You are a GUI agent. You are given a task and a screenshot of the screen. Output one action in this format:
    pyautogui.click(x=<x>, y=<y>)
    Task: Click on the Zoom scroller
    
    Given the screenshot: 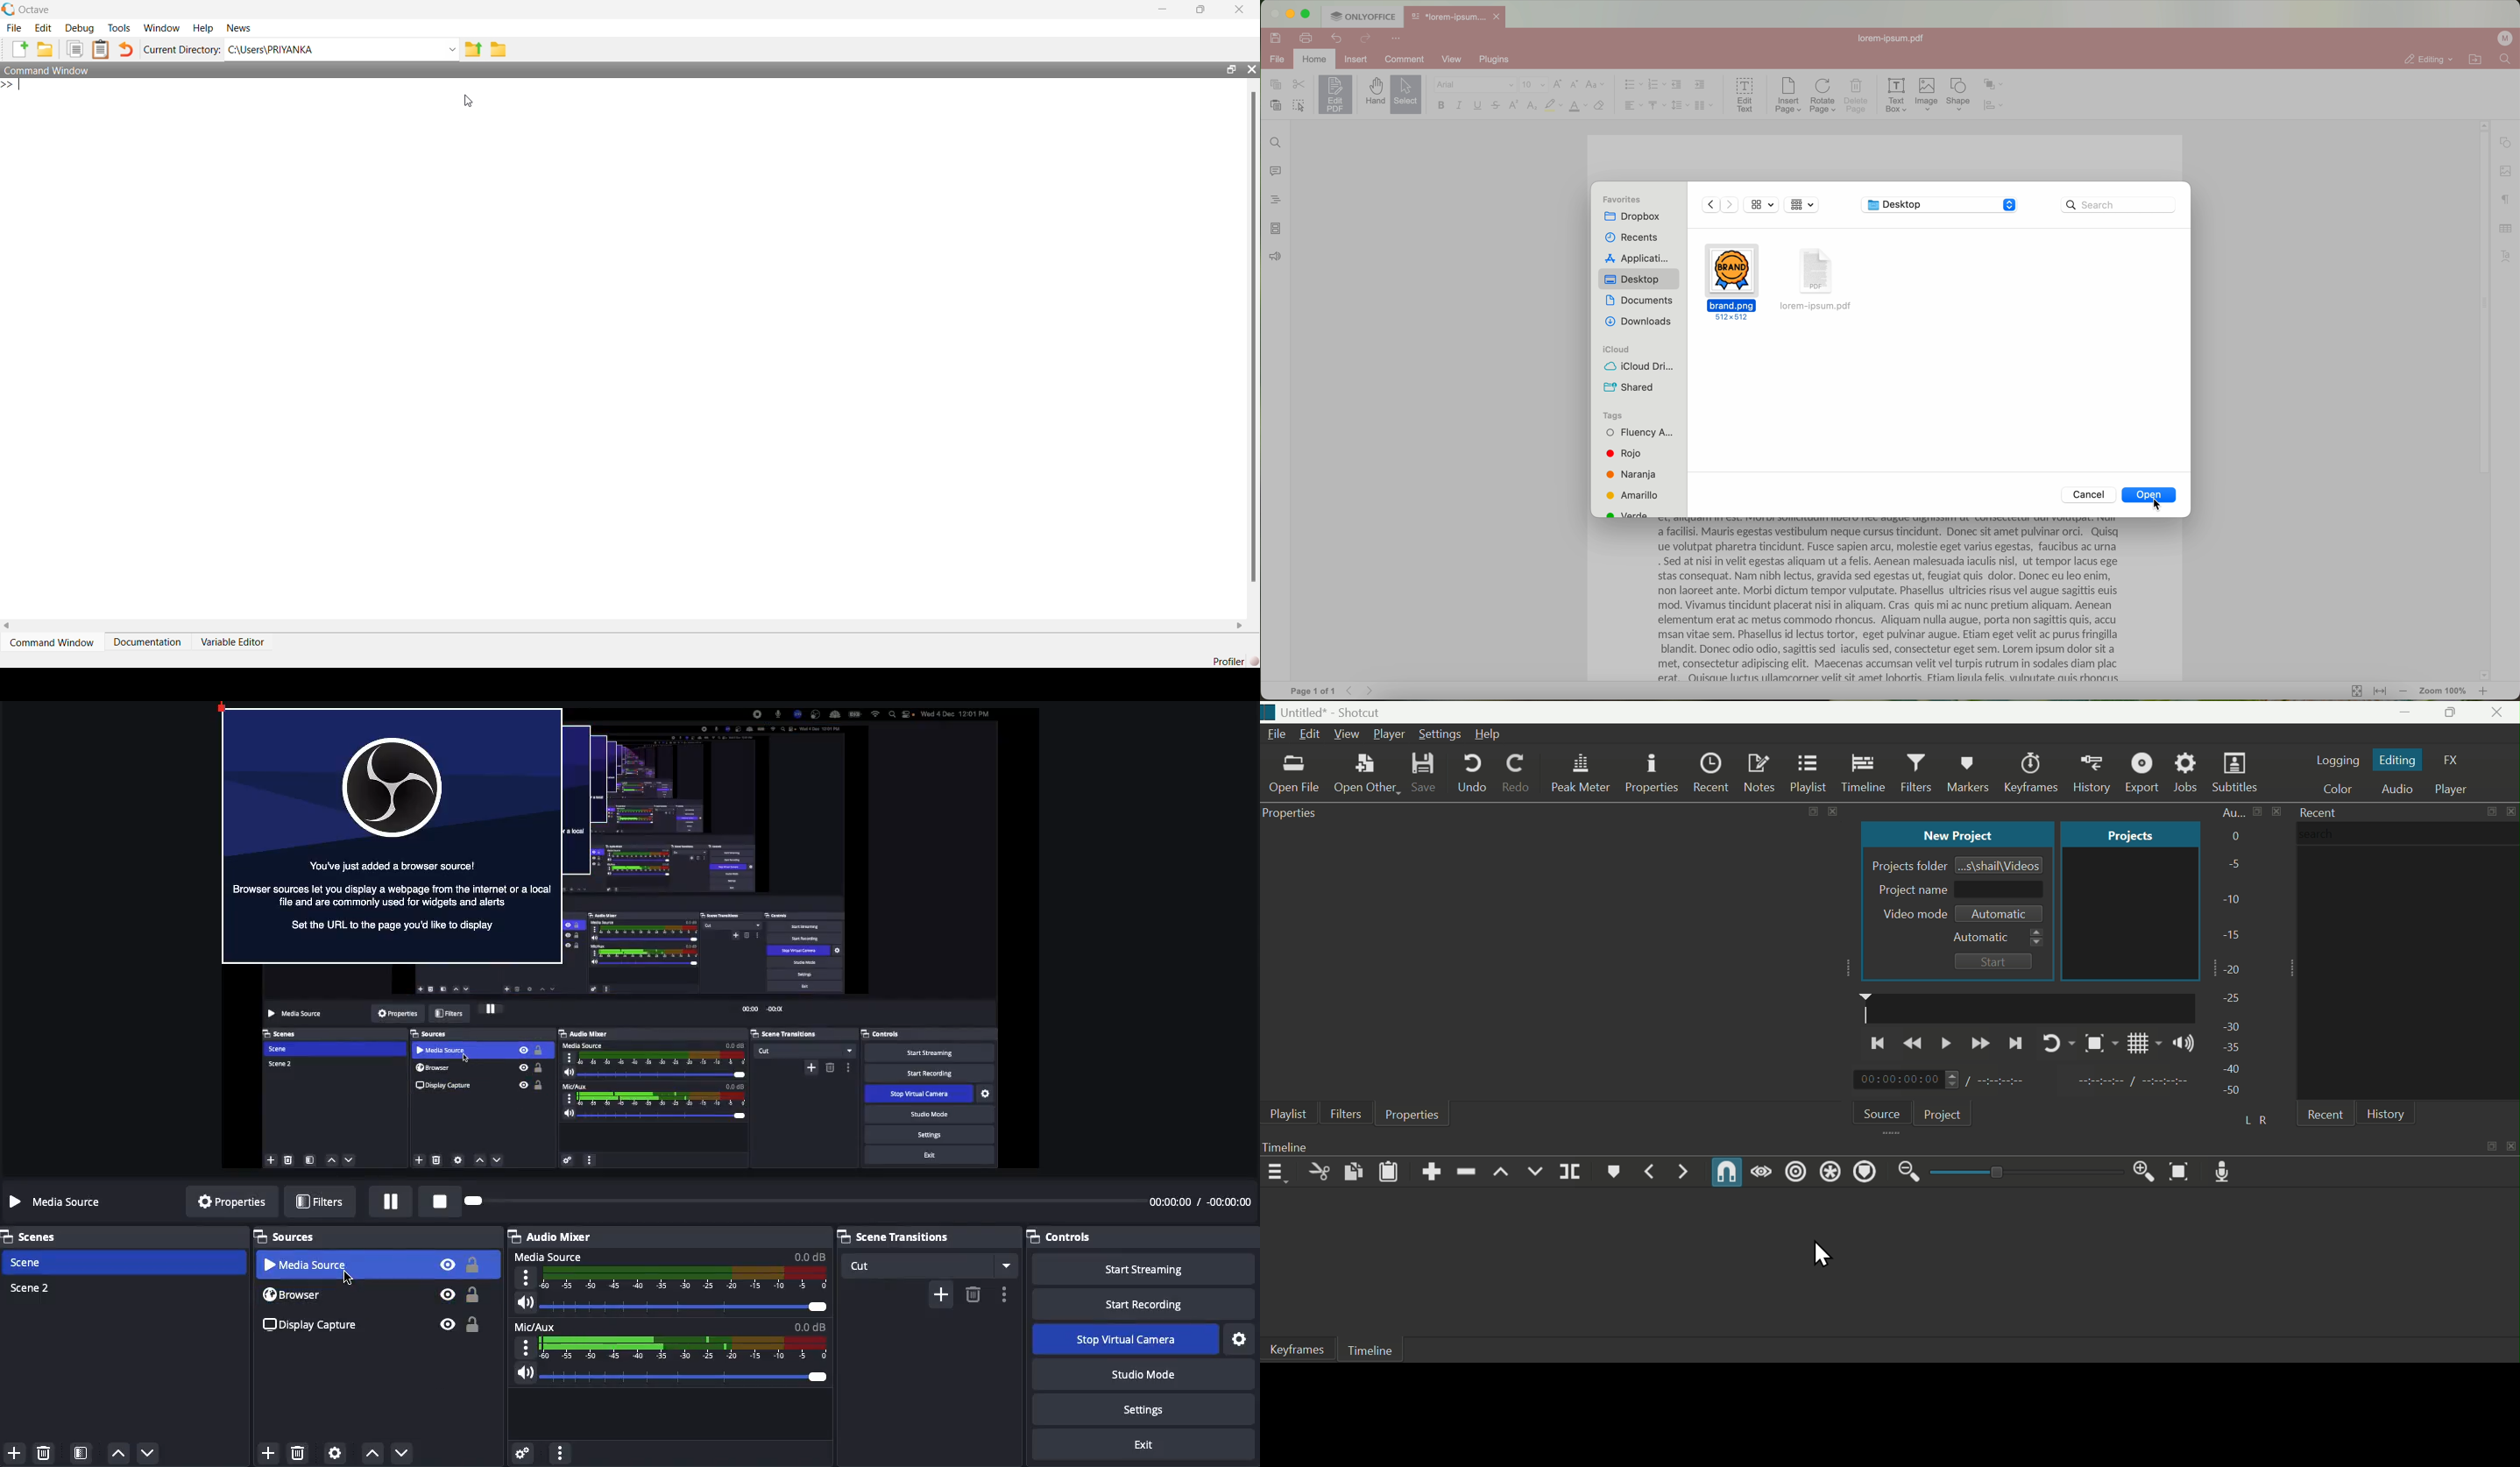 What is the action you would take?
    pyautogui.click(x=2022, y=1171)
    